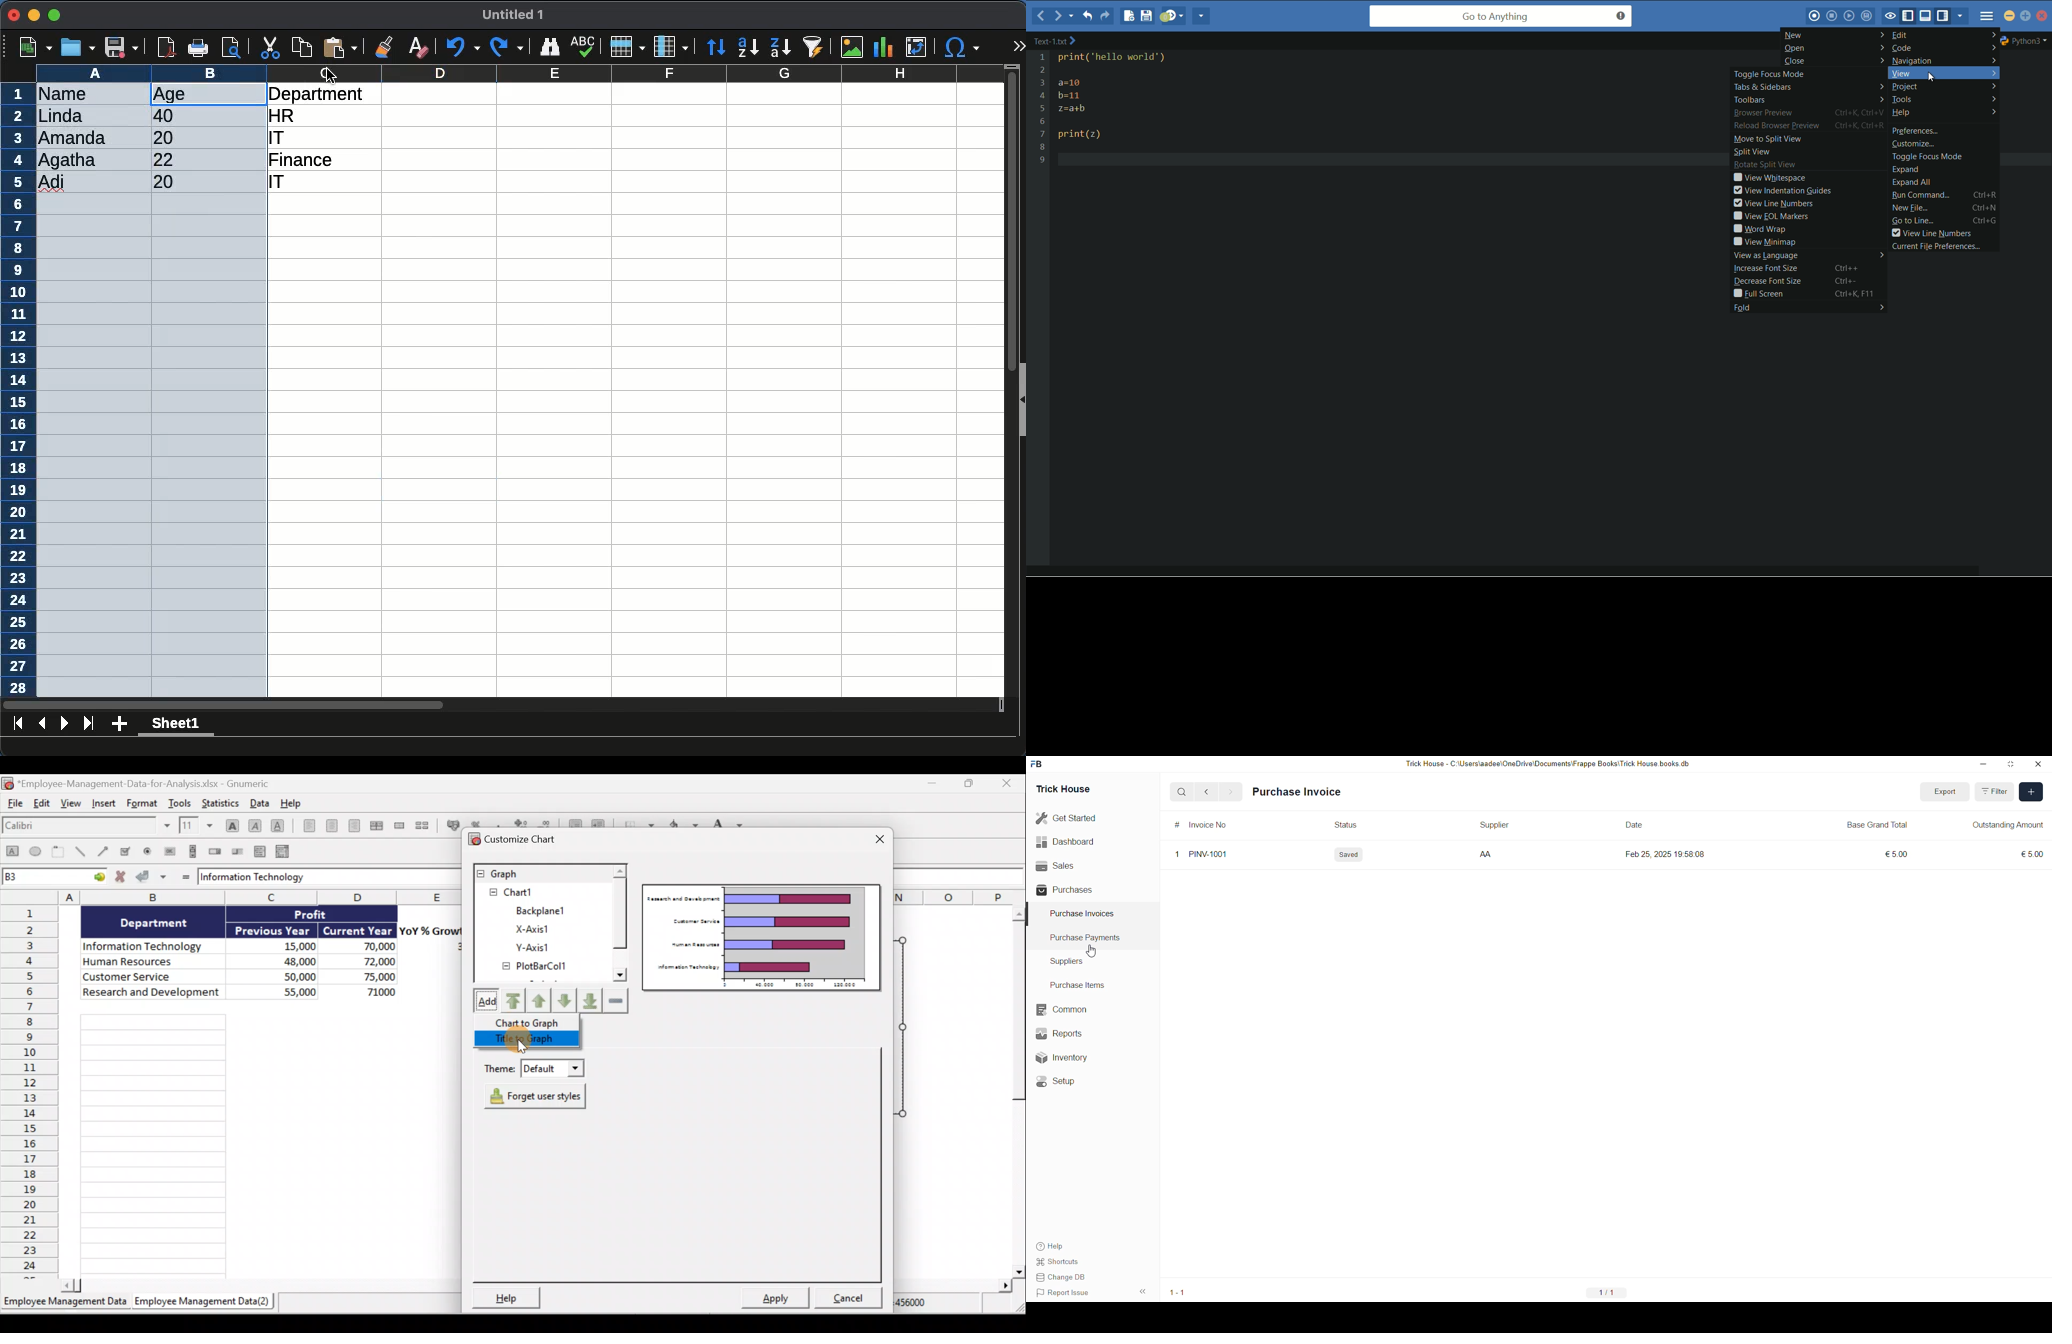 The width and height of the screenshot is (2072, 1344). What do you see at coordinates (1809, 88) in the screenshot?
I see `tabs and sidebars` at bounding box center [1809, 88].